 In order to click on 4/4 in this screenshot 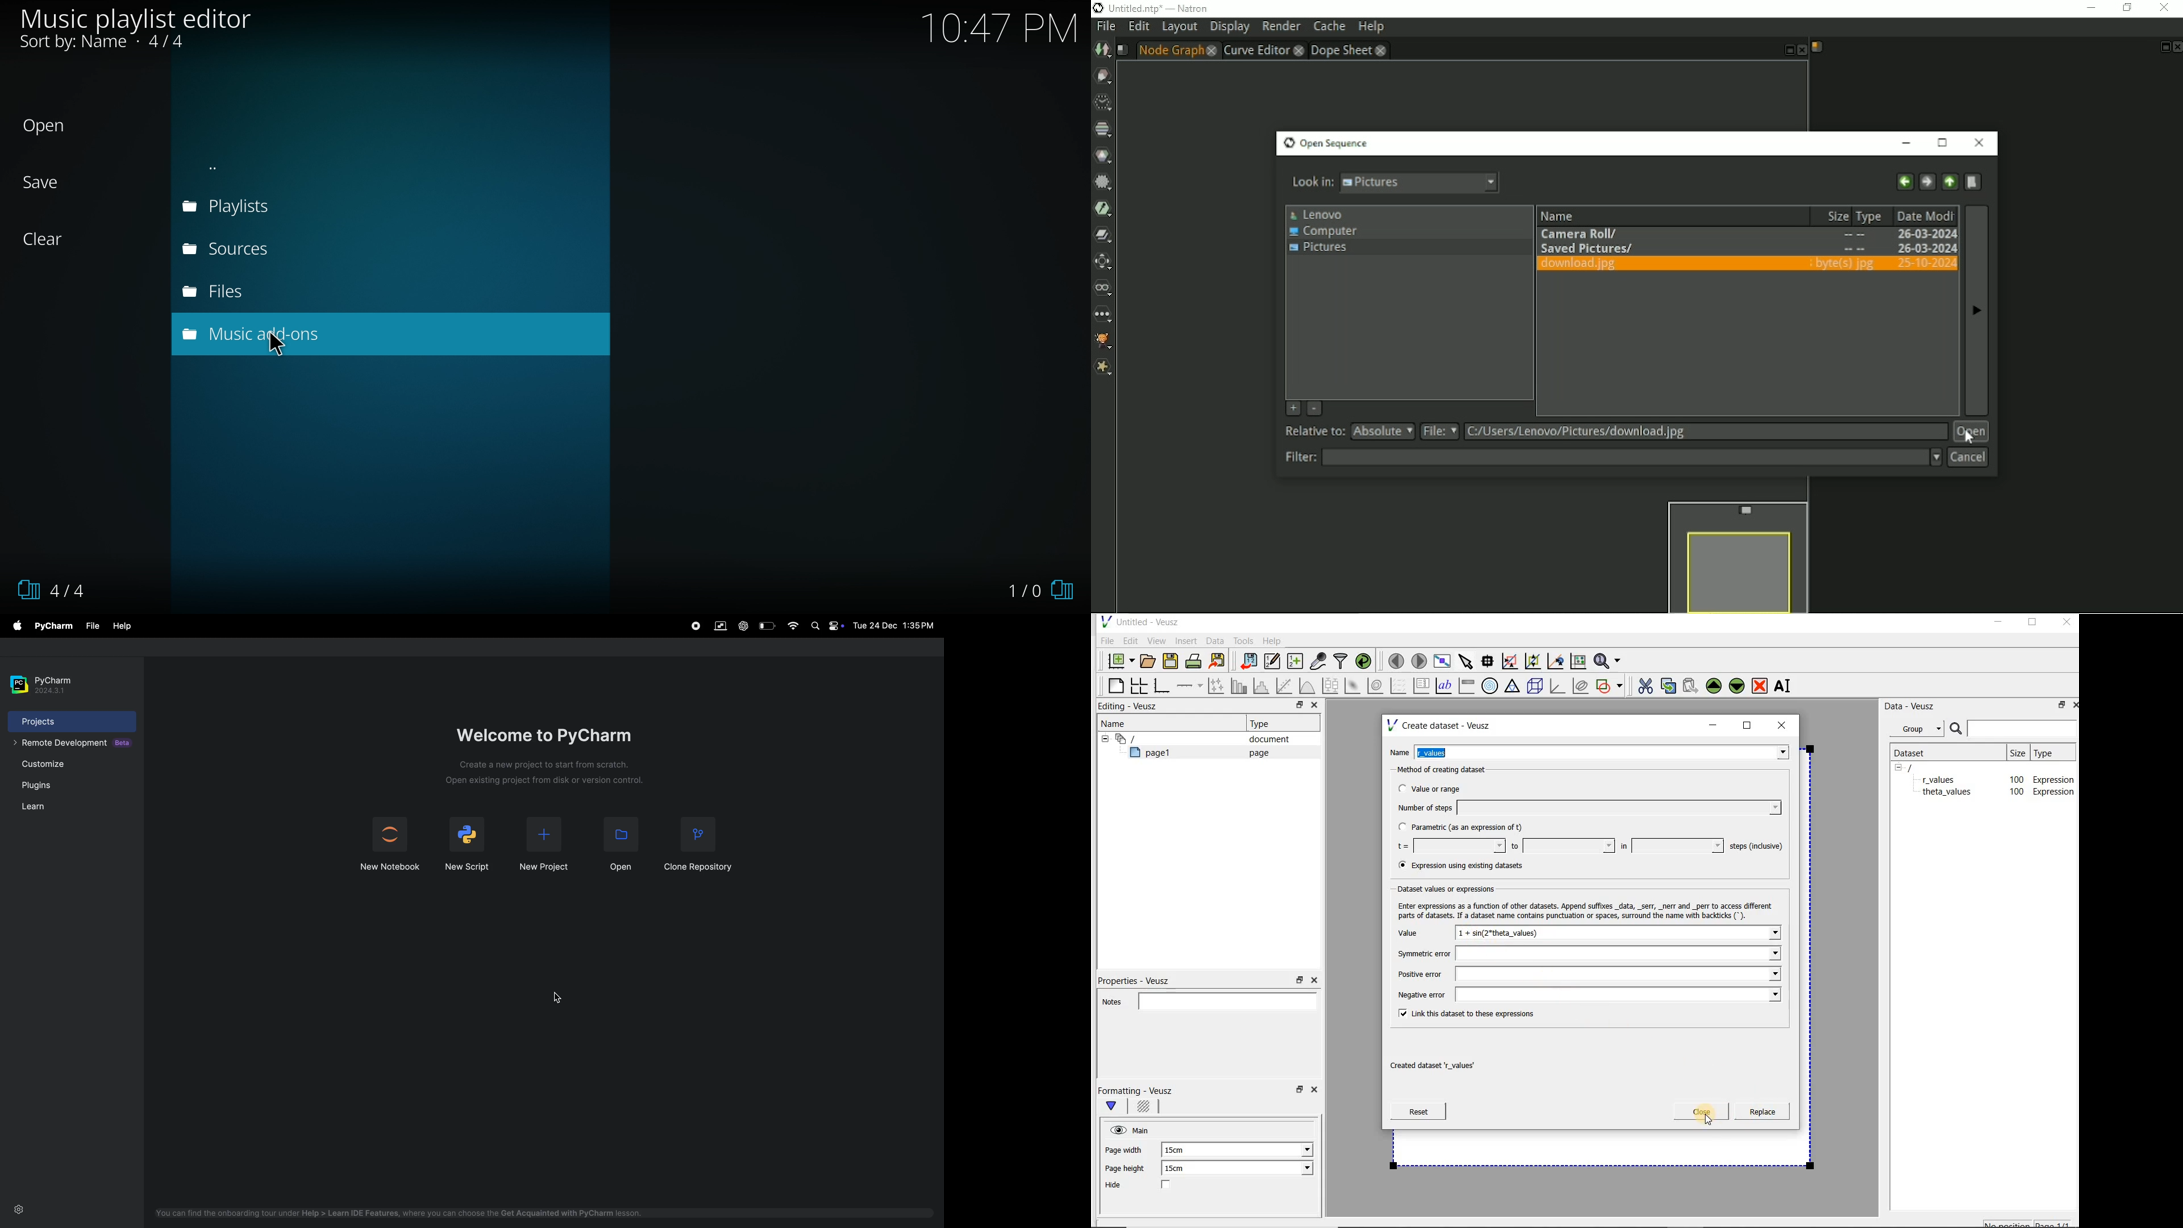, I will do `click(59, 588)`.